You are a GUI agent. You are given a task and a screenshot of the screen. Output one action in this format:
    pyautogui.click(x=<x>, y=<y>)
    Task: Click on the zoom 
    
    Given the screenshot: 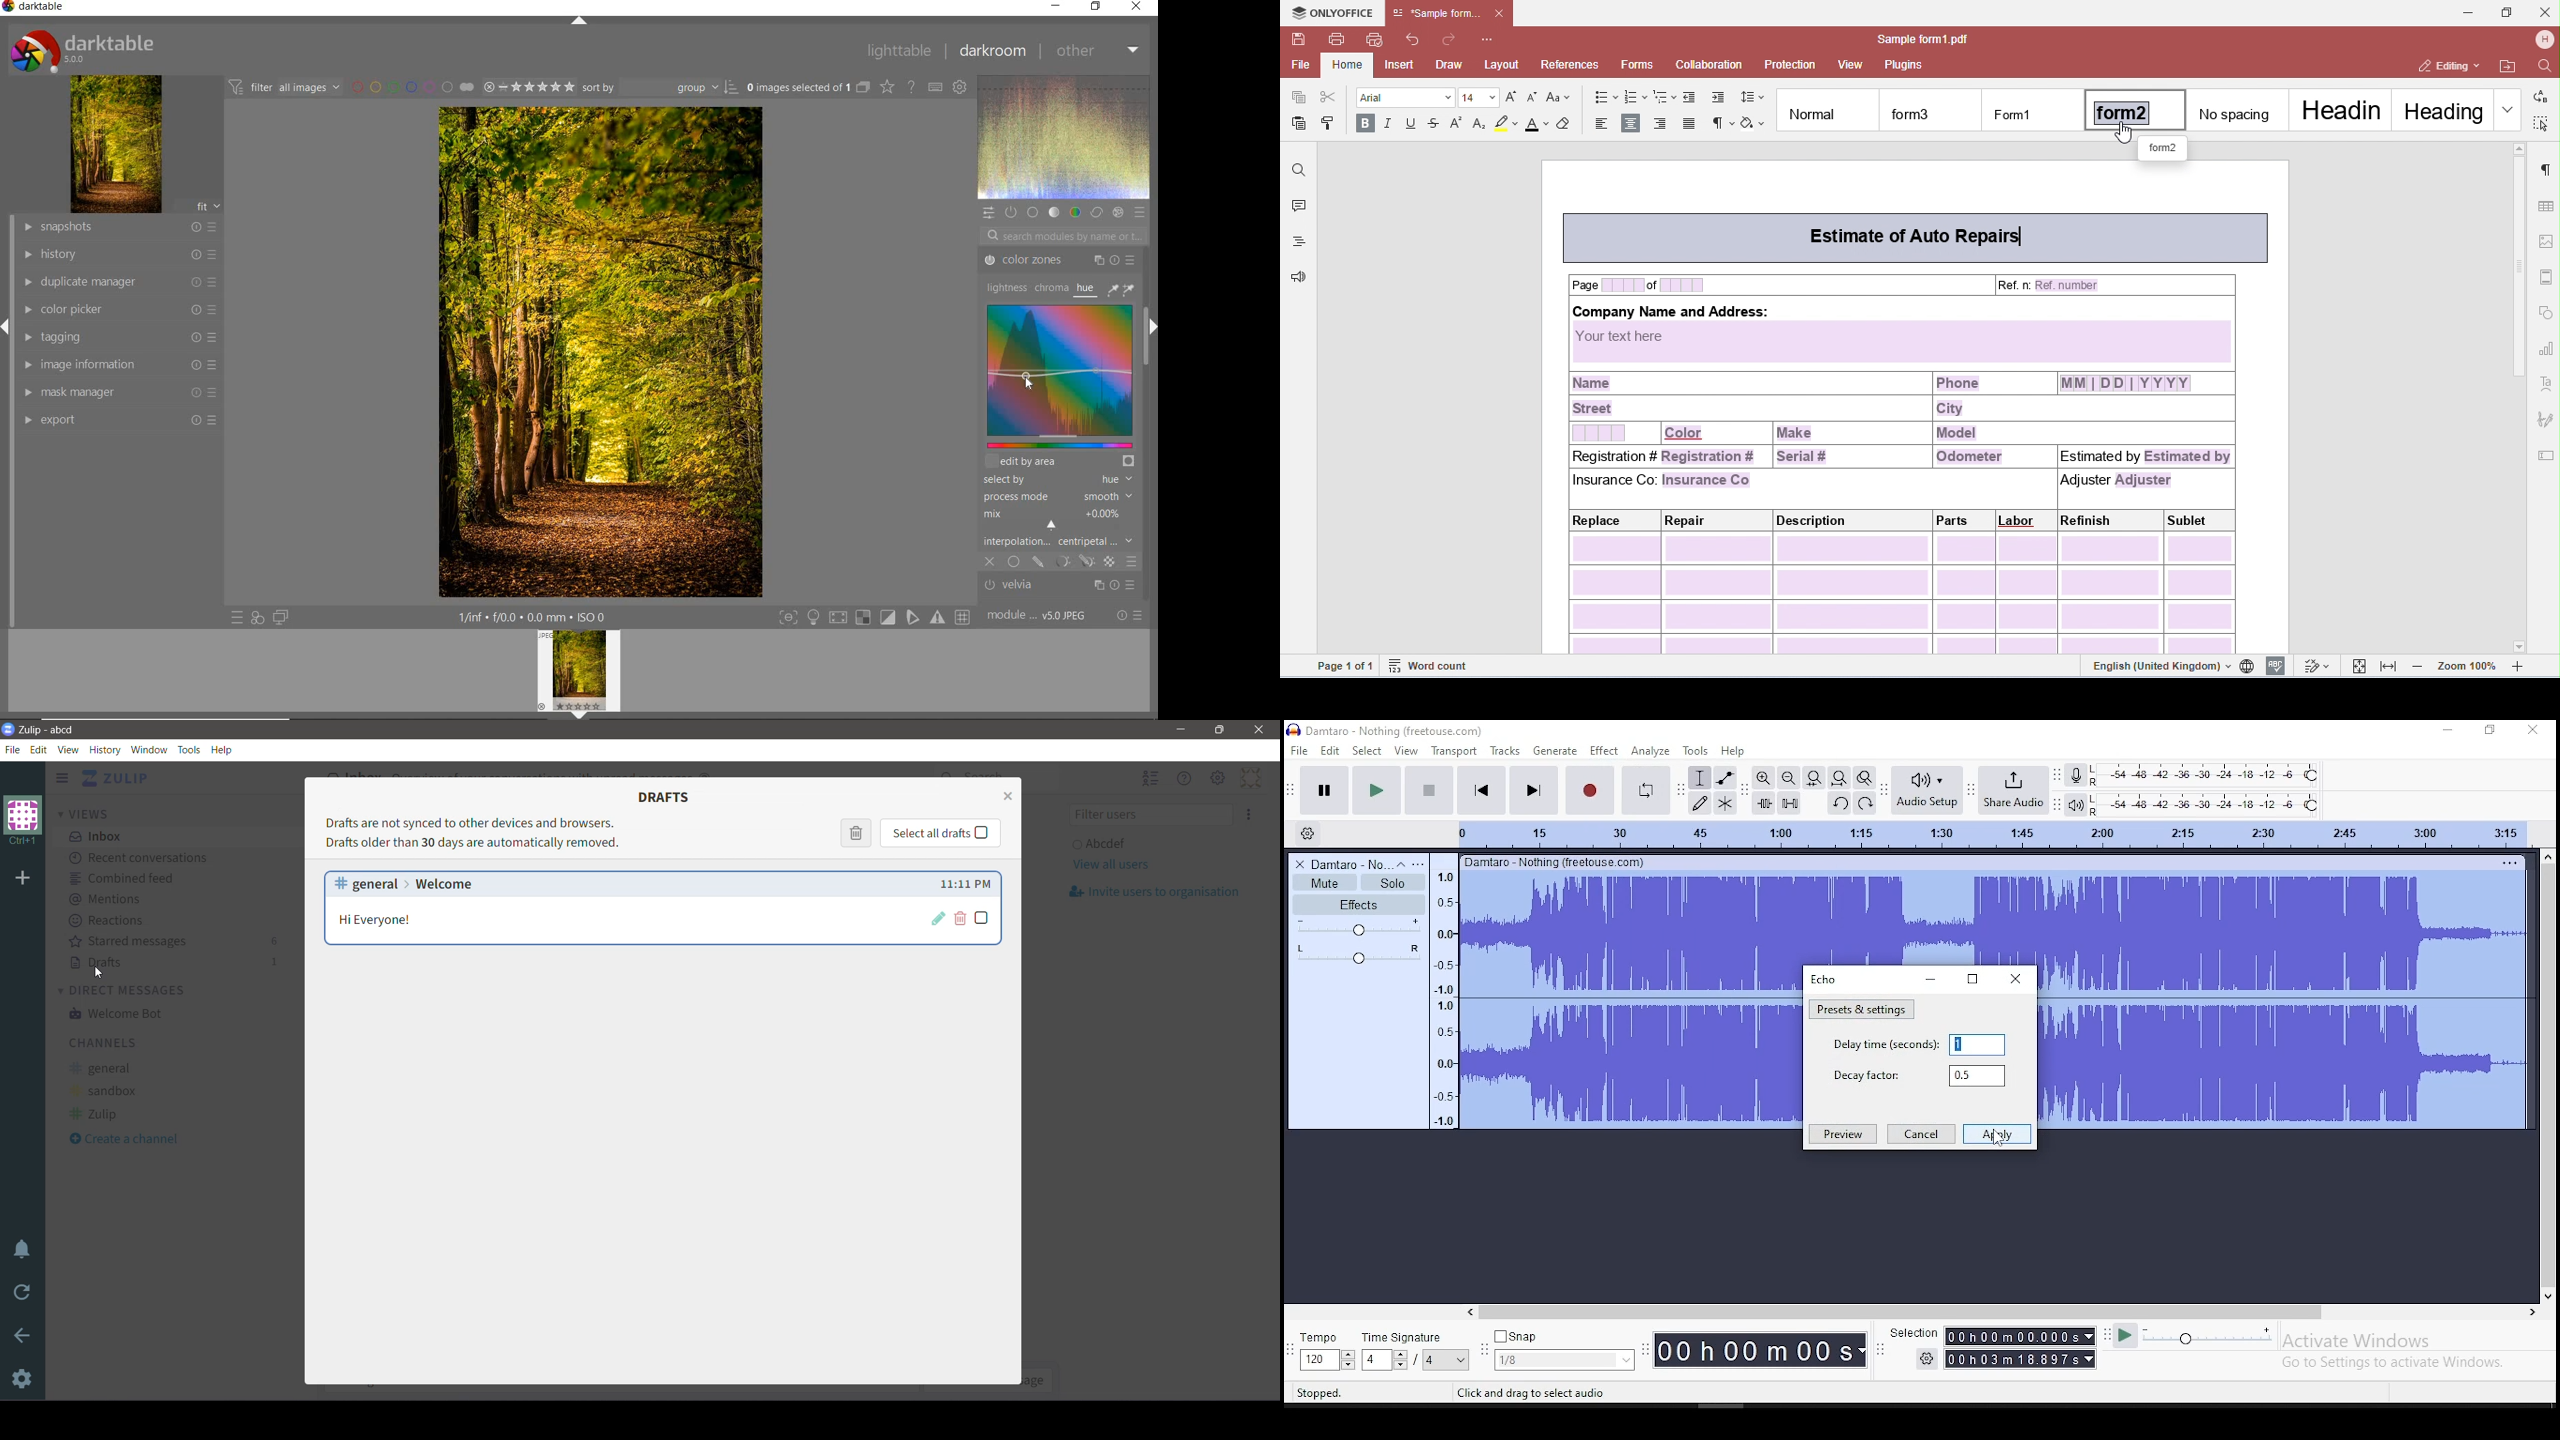 What is the action you would take?
    pyautogui.click(x=1789, y=777)
    